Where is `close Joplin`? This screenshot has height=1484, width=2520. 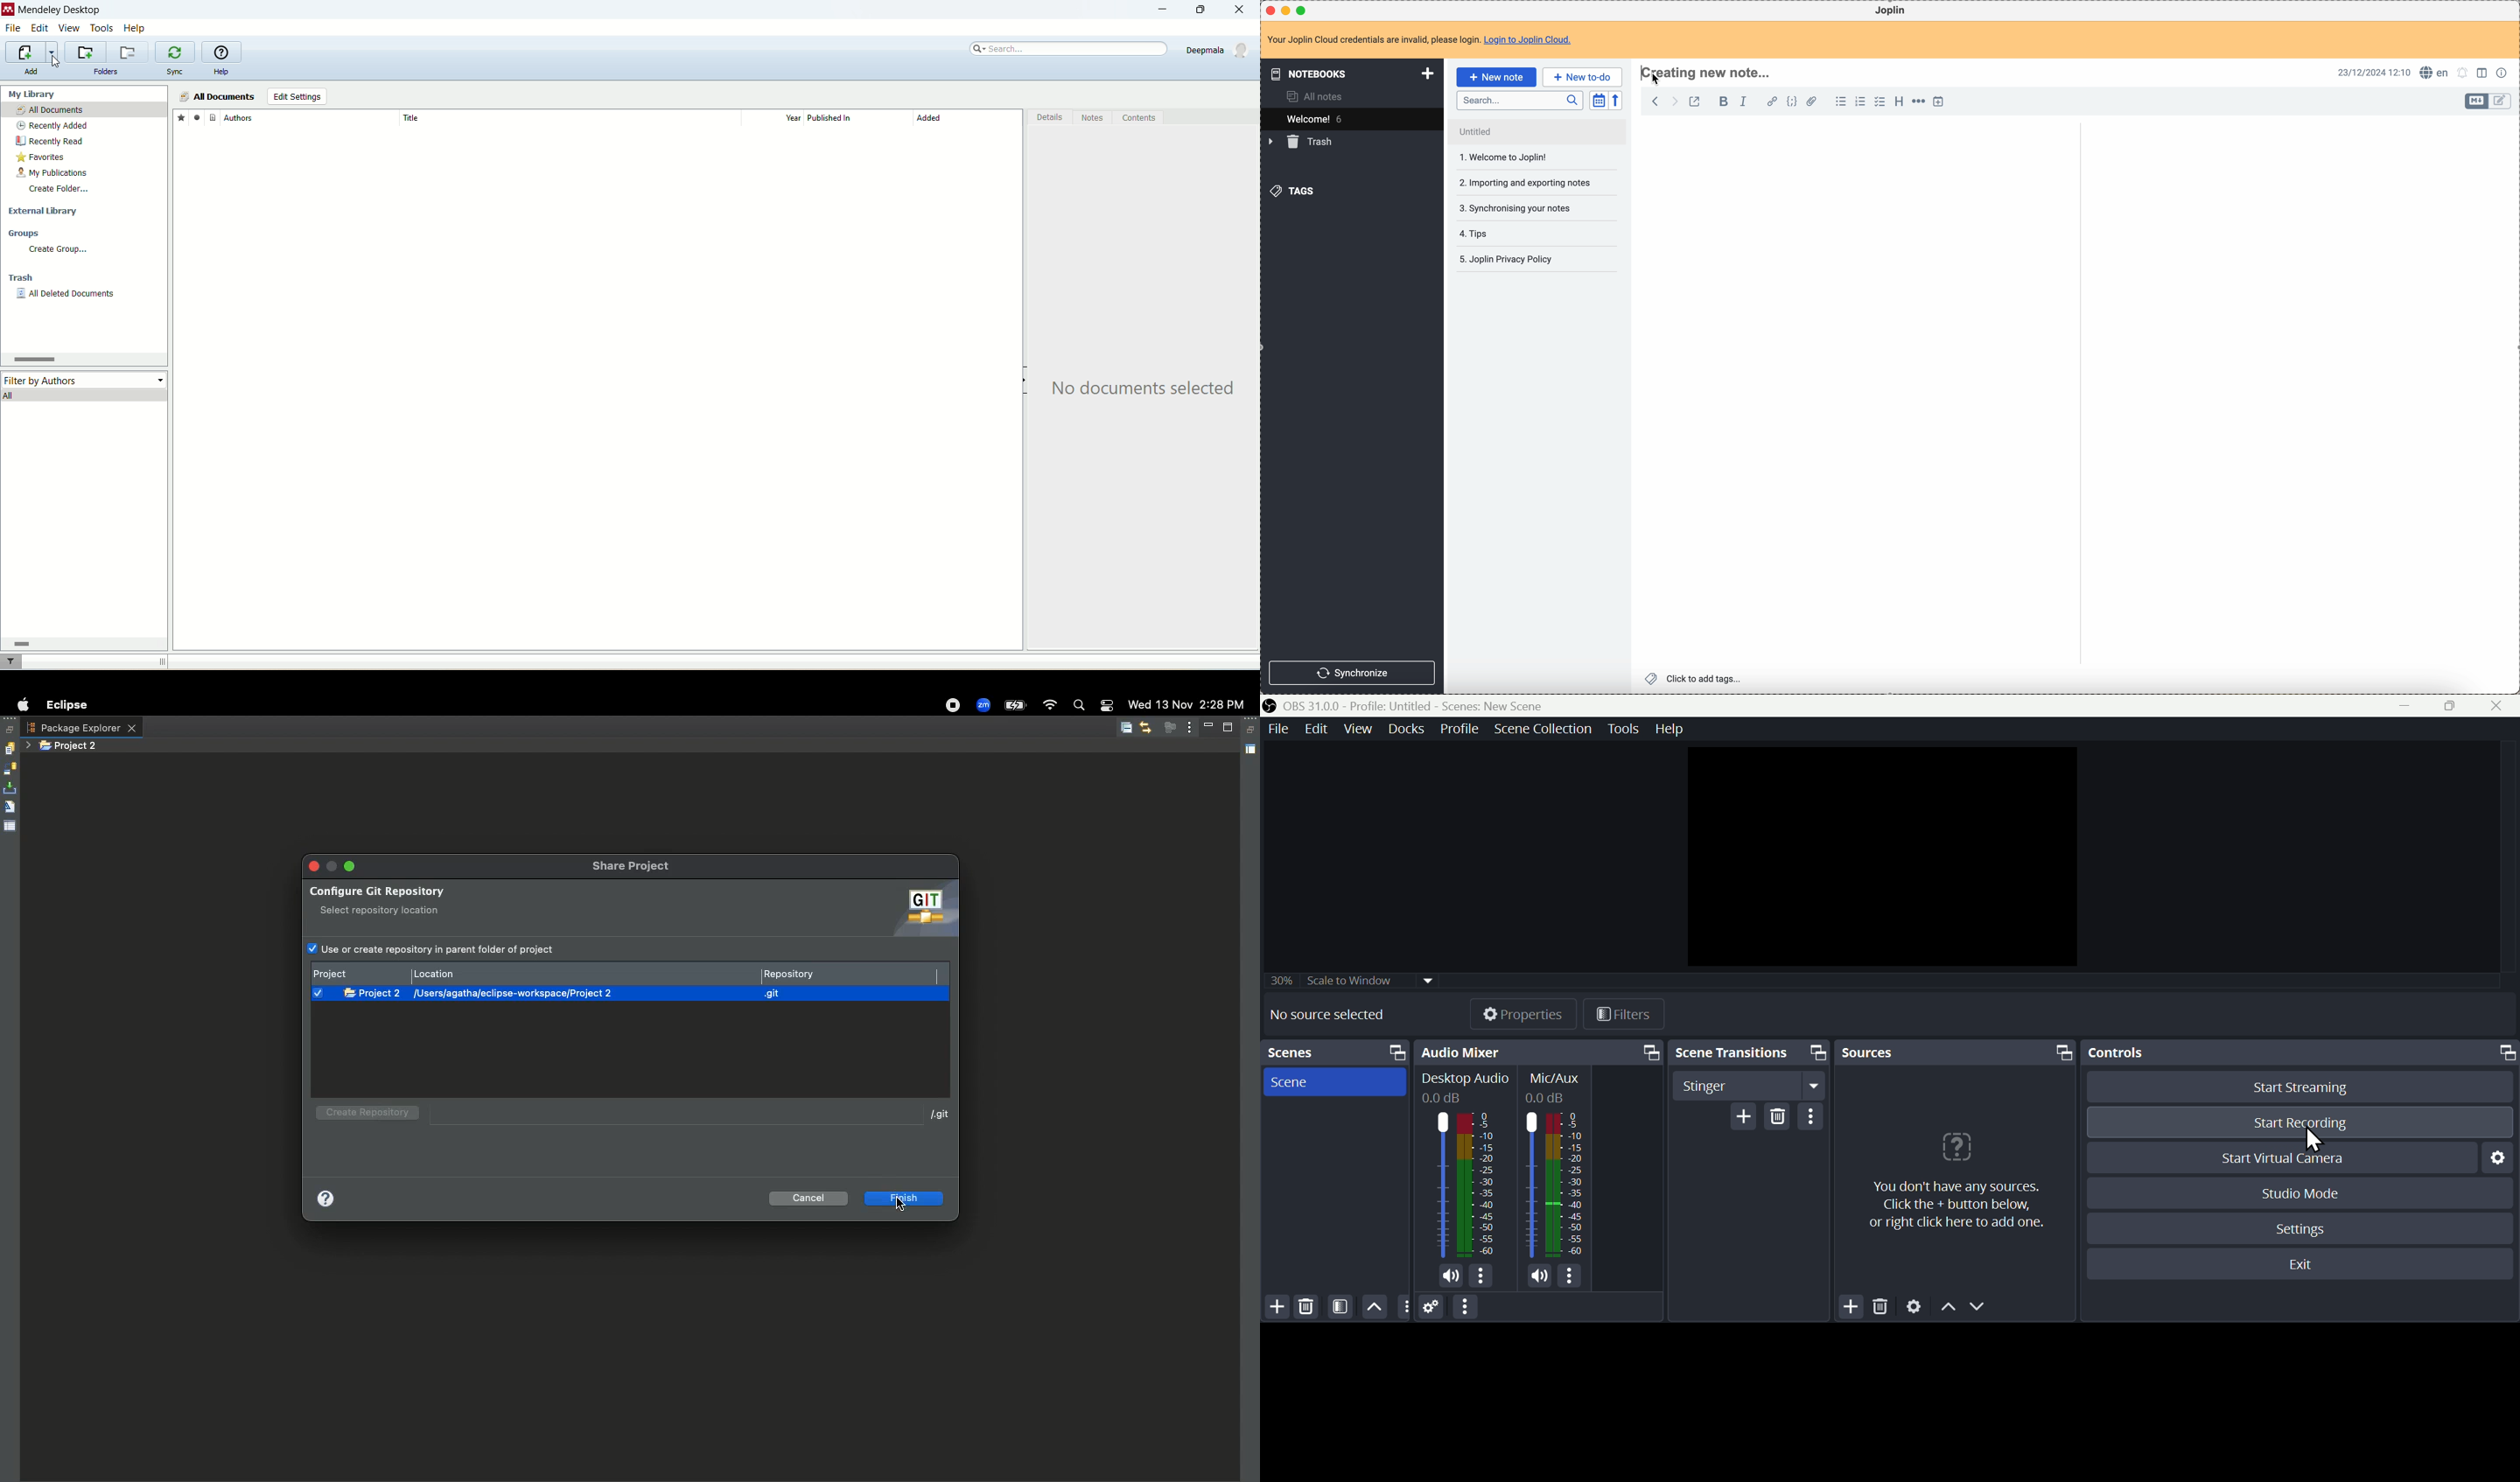
close Joplin is located at coordinates (1272, 10).